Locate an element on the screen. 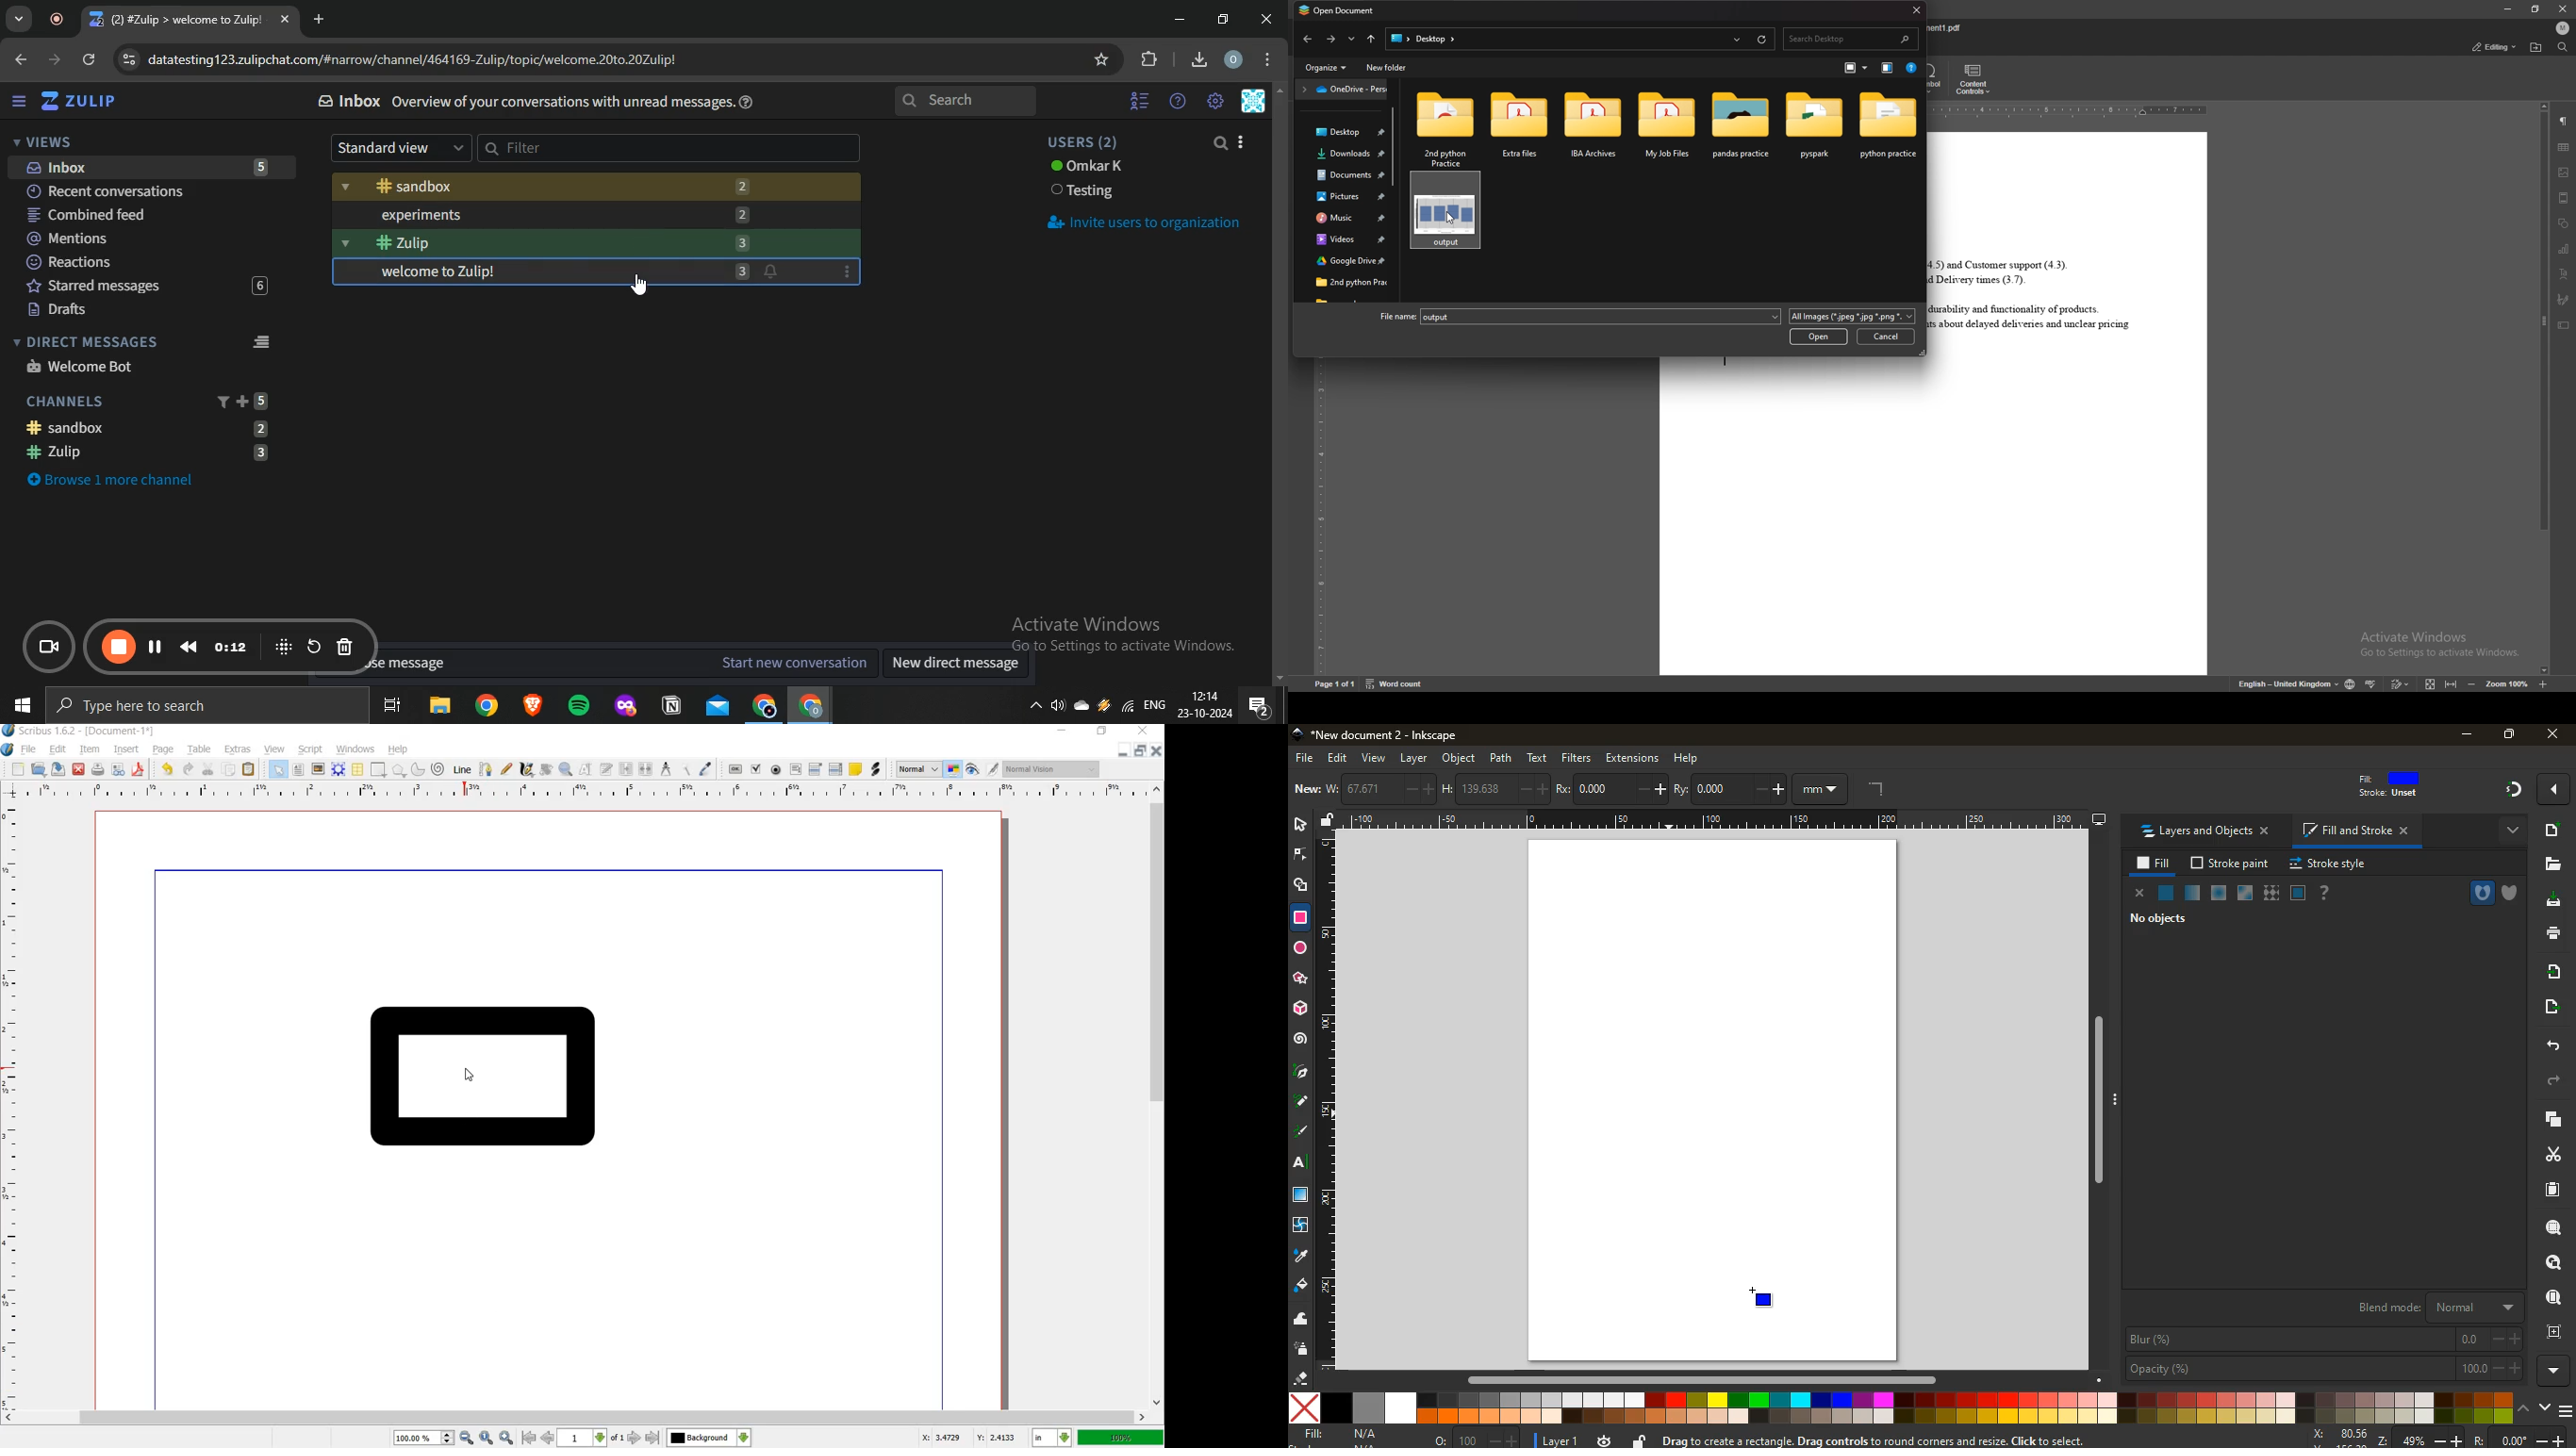 The width and height of the screenshot is (2576, 1456). search tab is located at coordinates (19, 20).